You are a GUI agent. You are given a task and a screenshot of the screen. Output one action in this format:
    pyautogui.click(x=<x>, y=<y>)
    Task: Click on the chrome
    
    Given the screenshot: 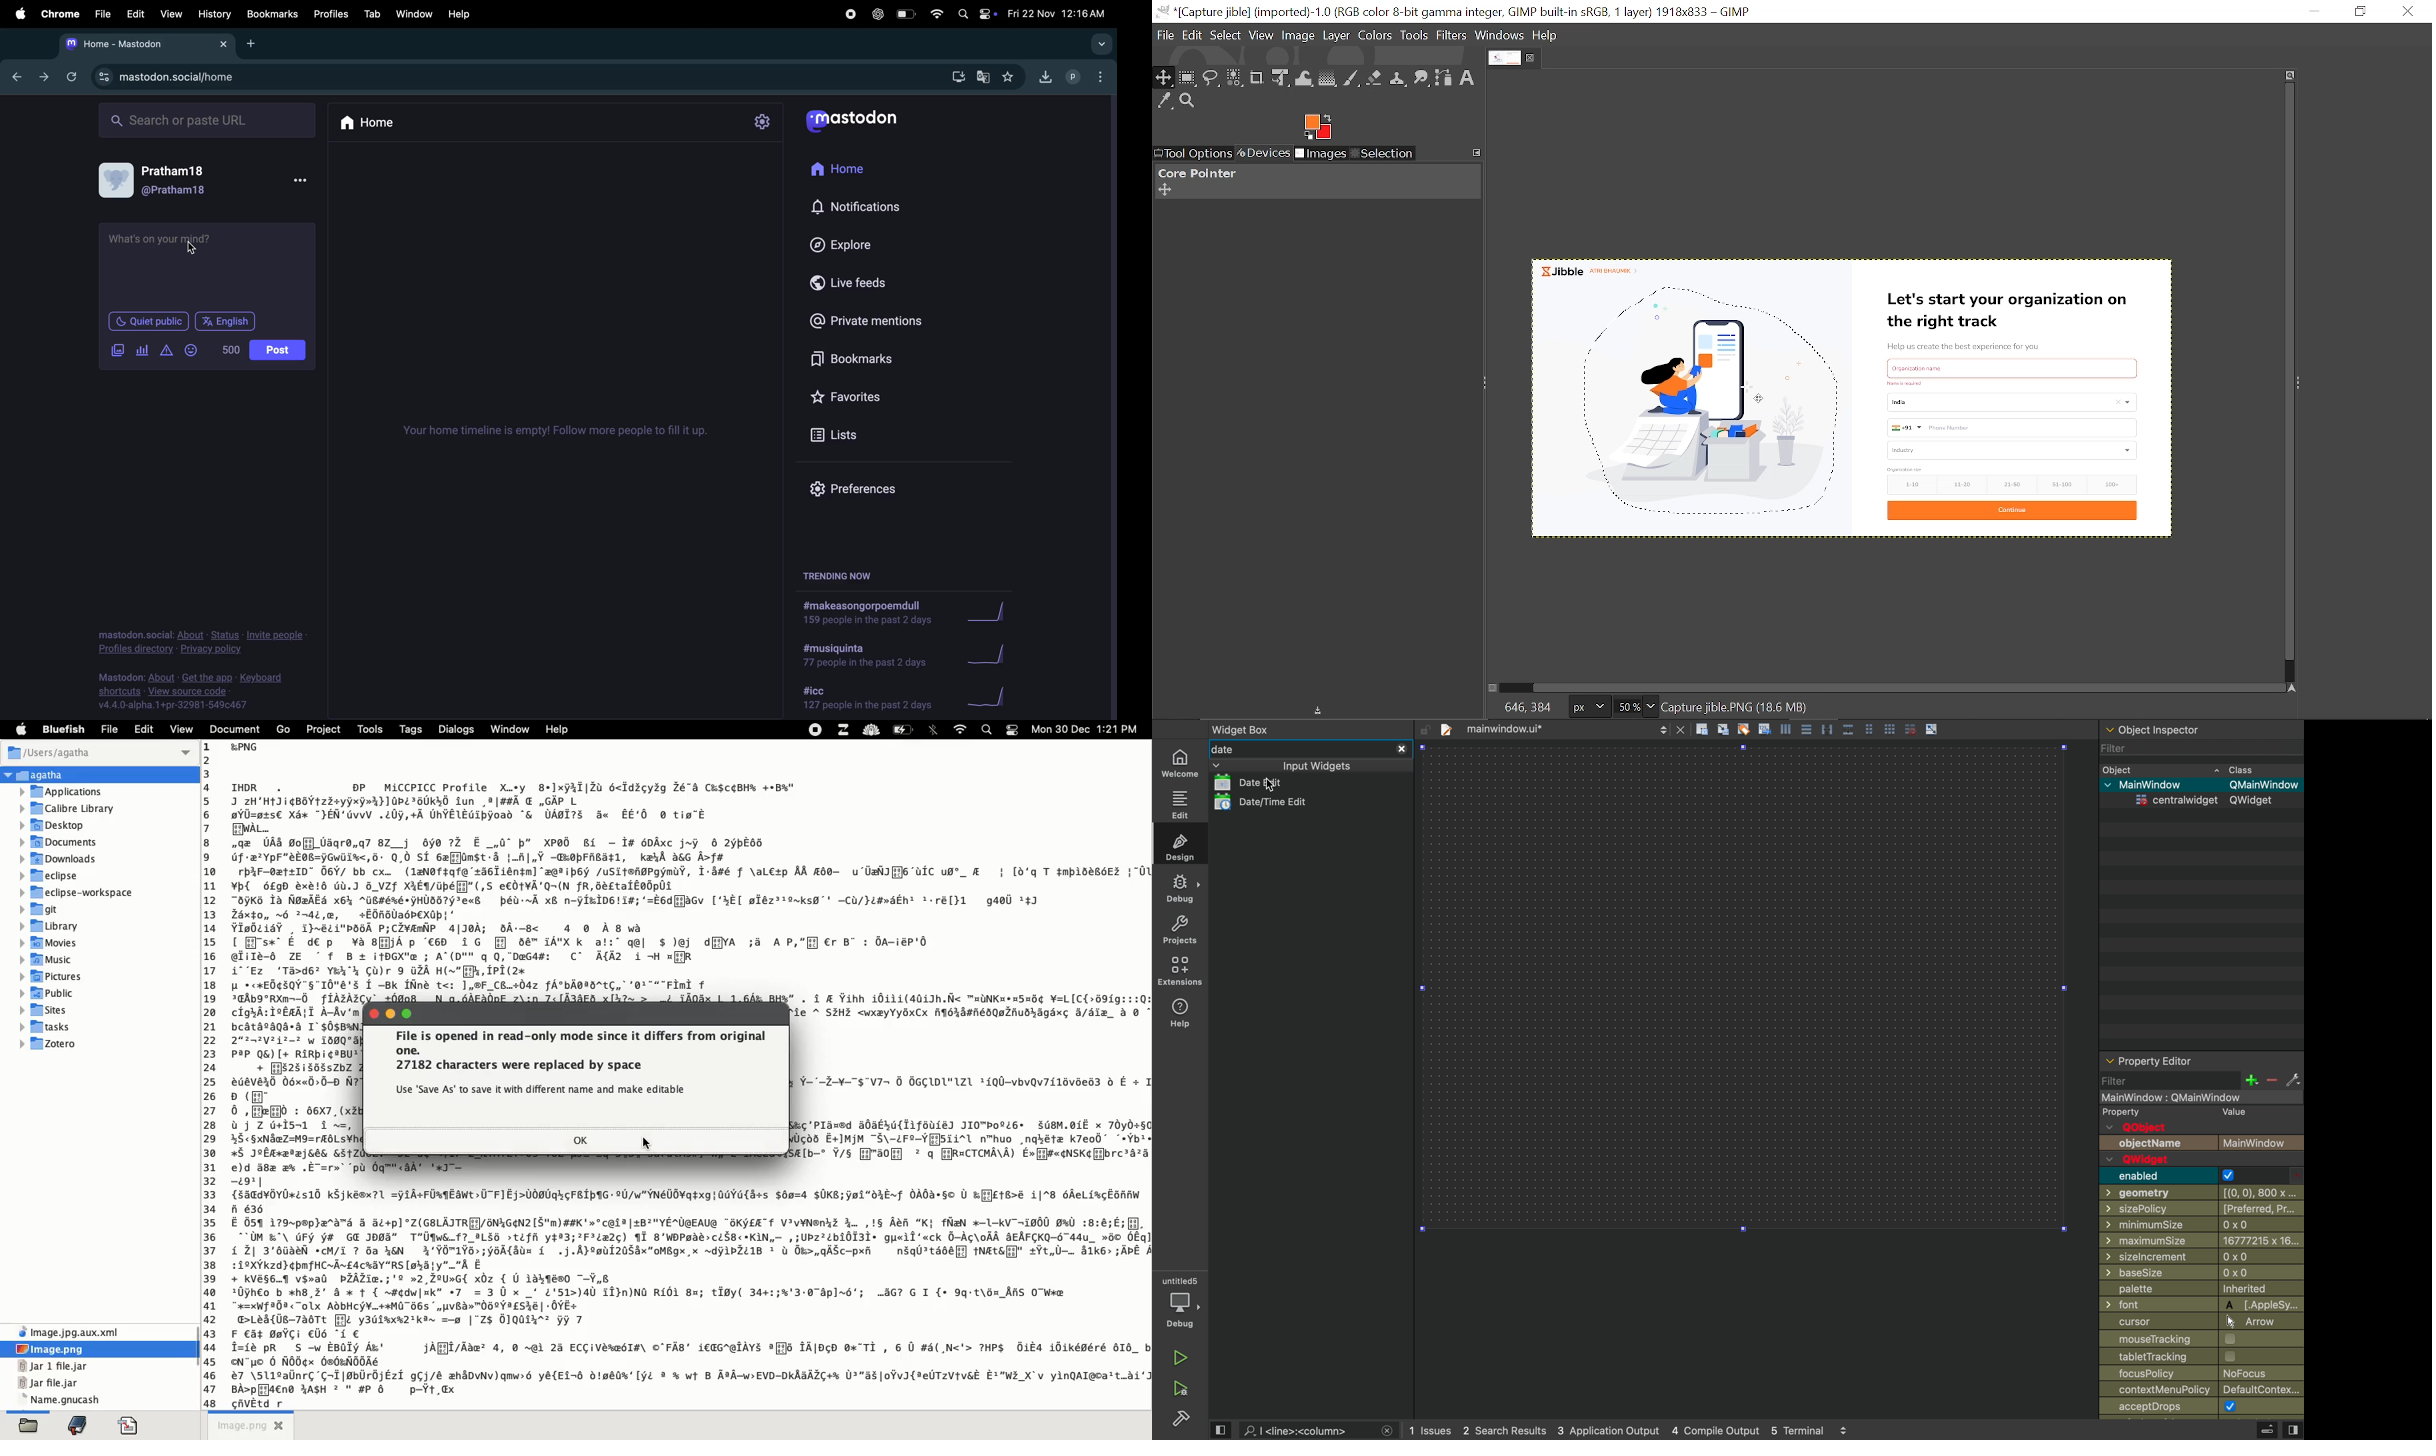 What is the action you would take?
    pyautogui.click(x=60, y=12)
    